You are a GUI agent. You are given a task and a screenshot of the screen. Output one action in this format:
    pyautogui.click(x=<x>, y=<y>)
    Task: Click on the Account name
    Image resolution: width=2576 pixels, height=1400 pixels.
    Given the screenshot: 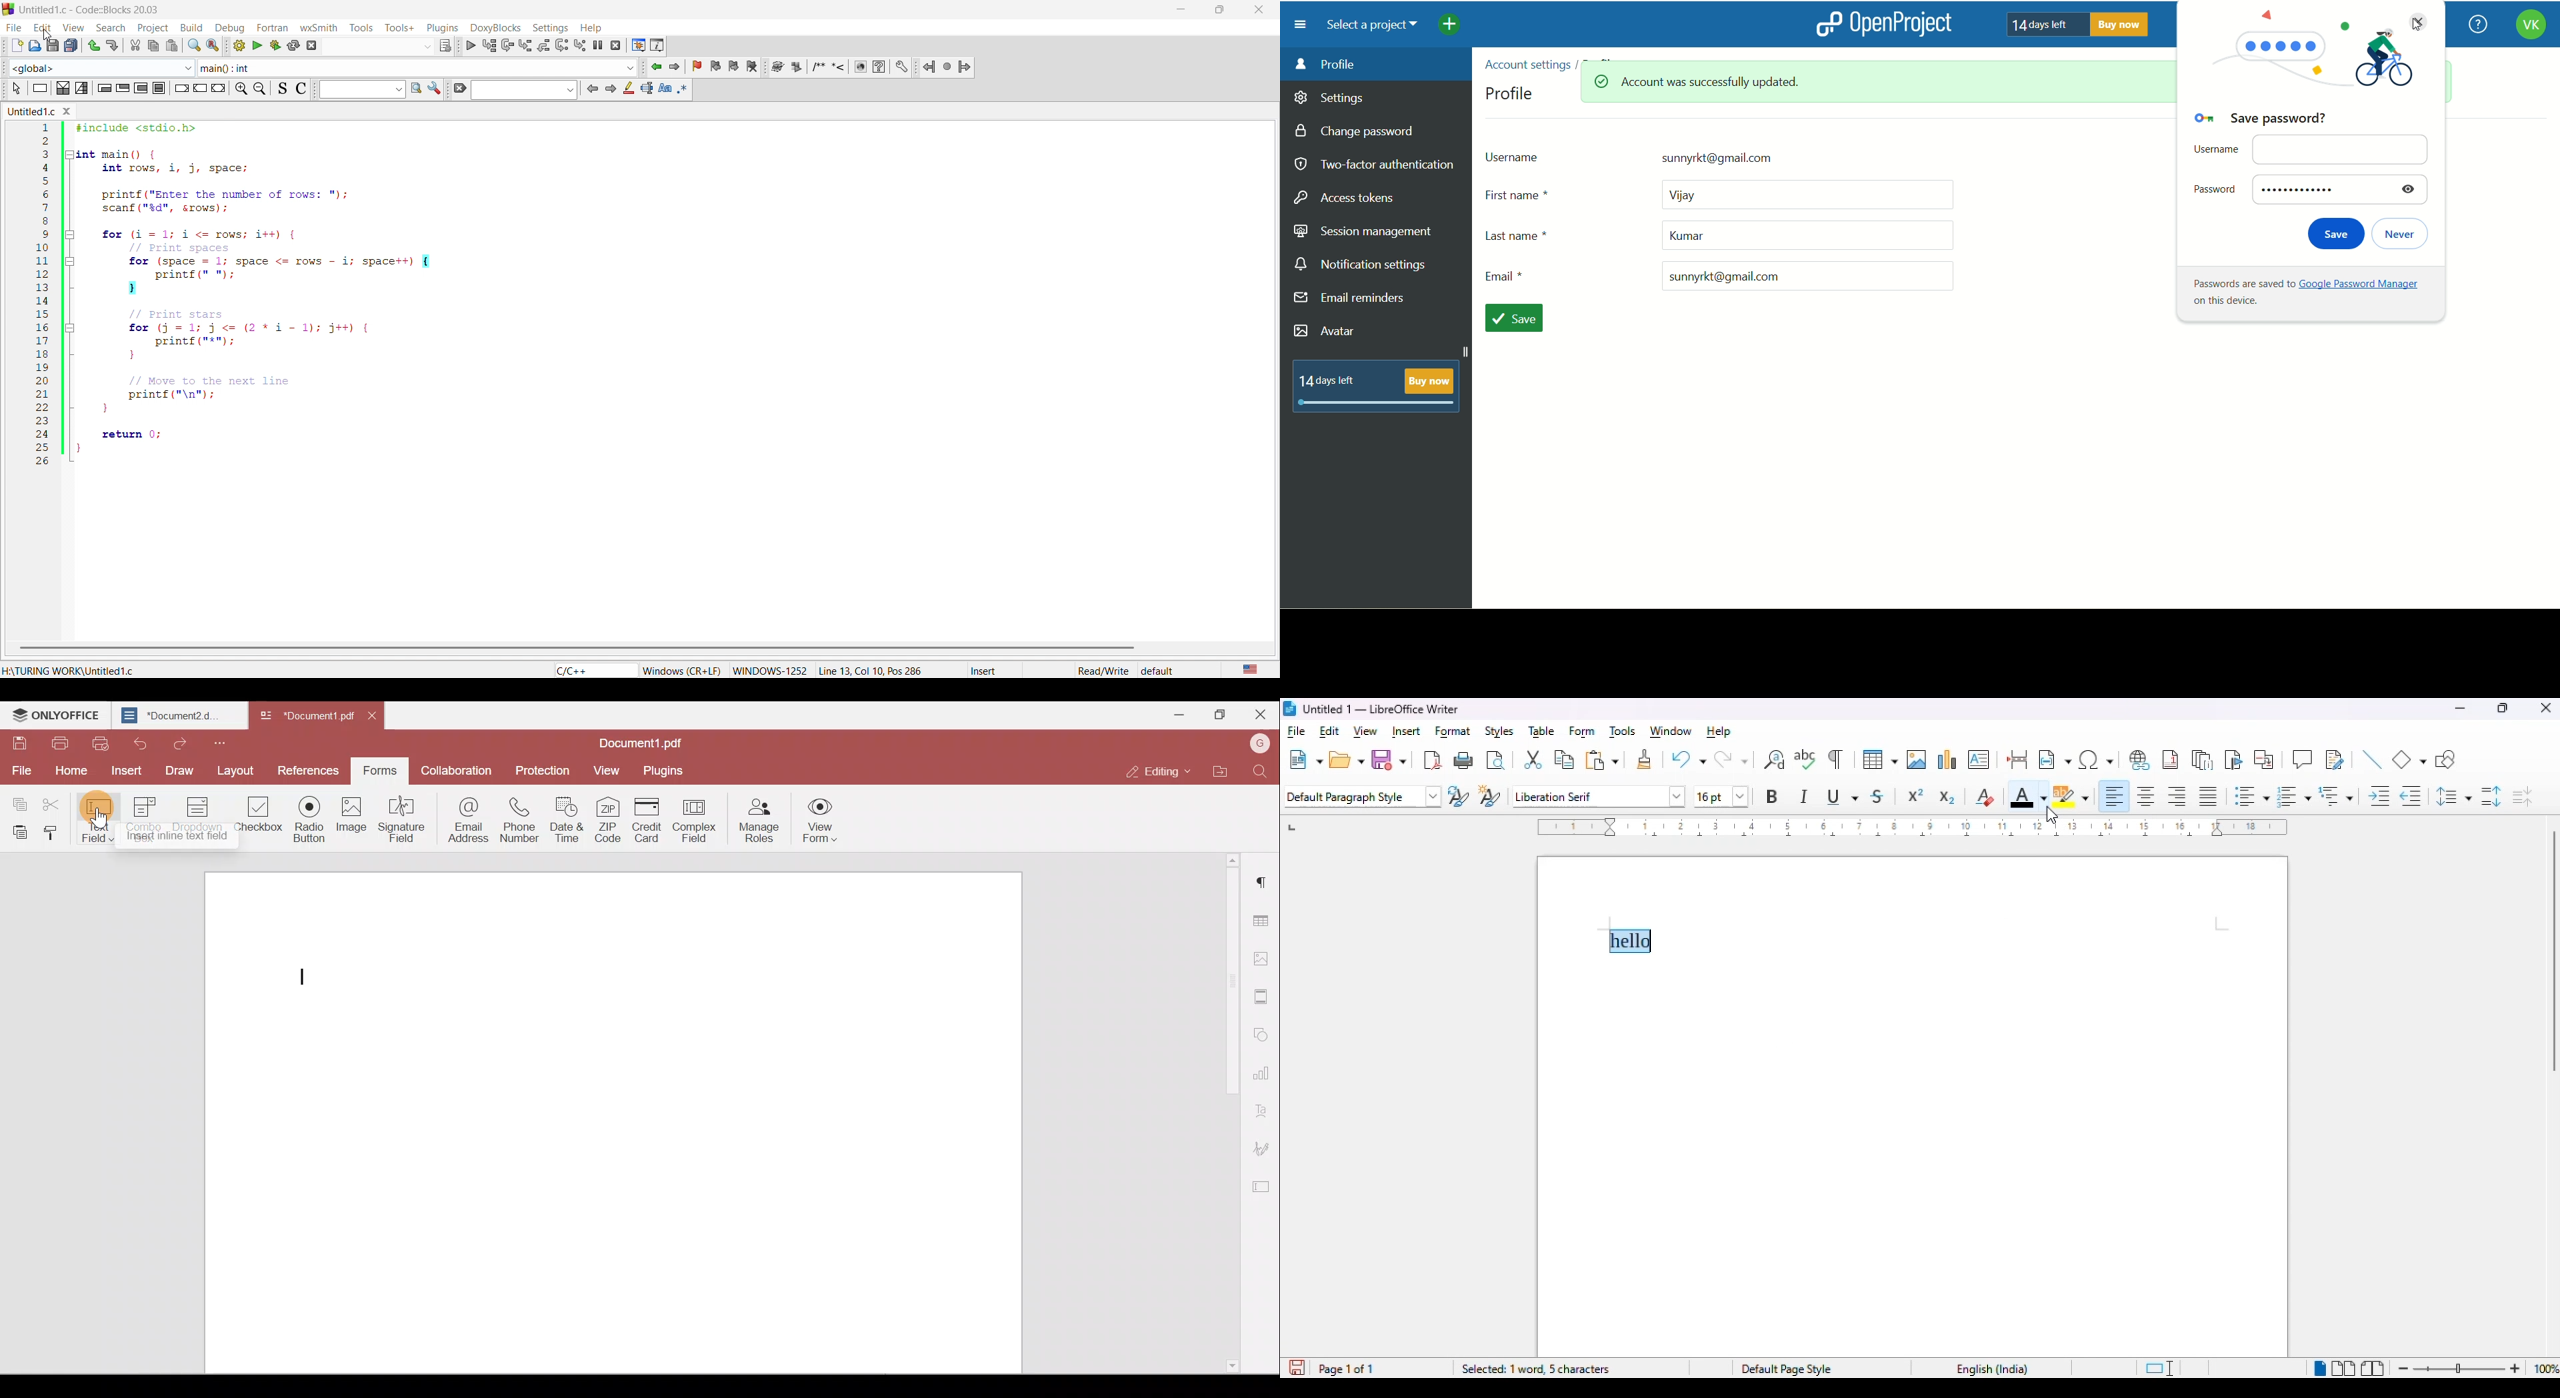 What is the action you would take?
    pyautogui.click(x=1259, y=742)
    